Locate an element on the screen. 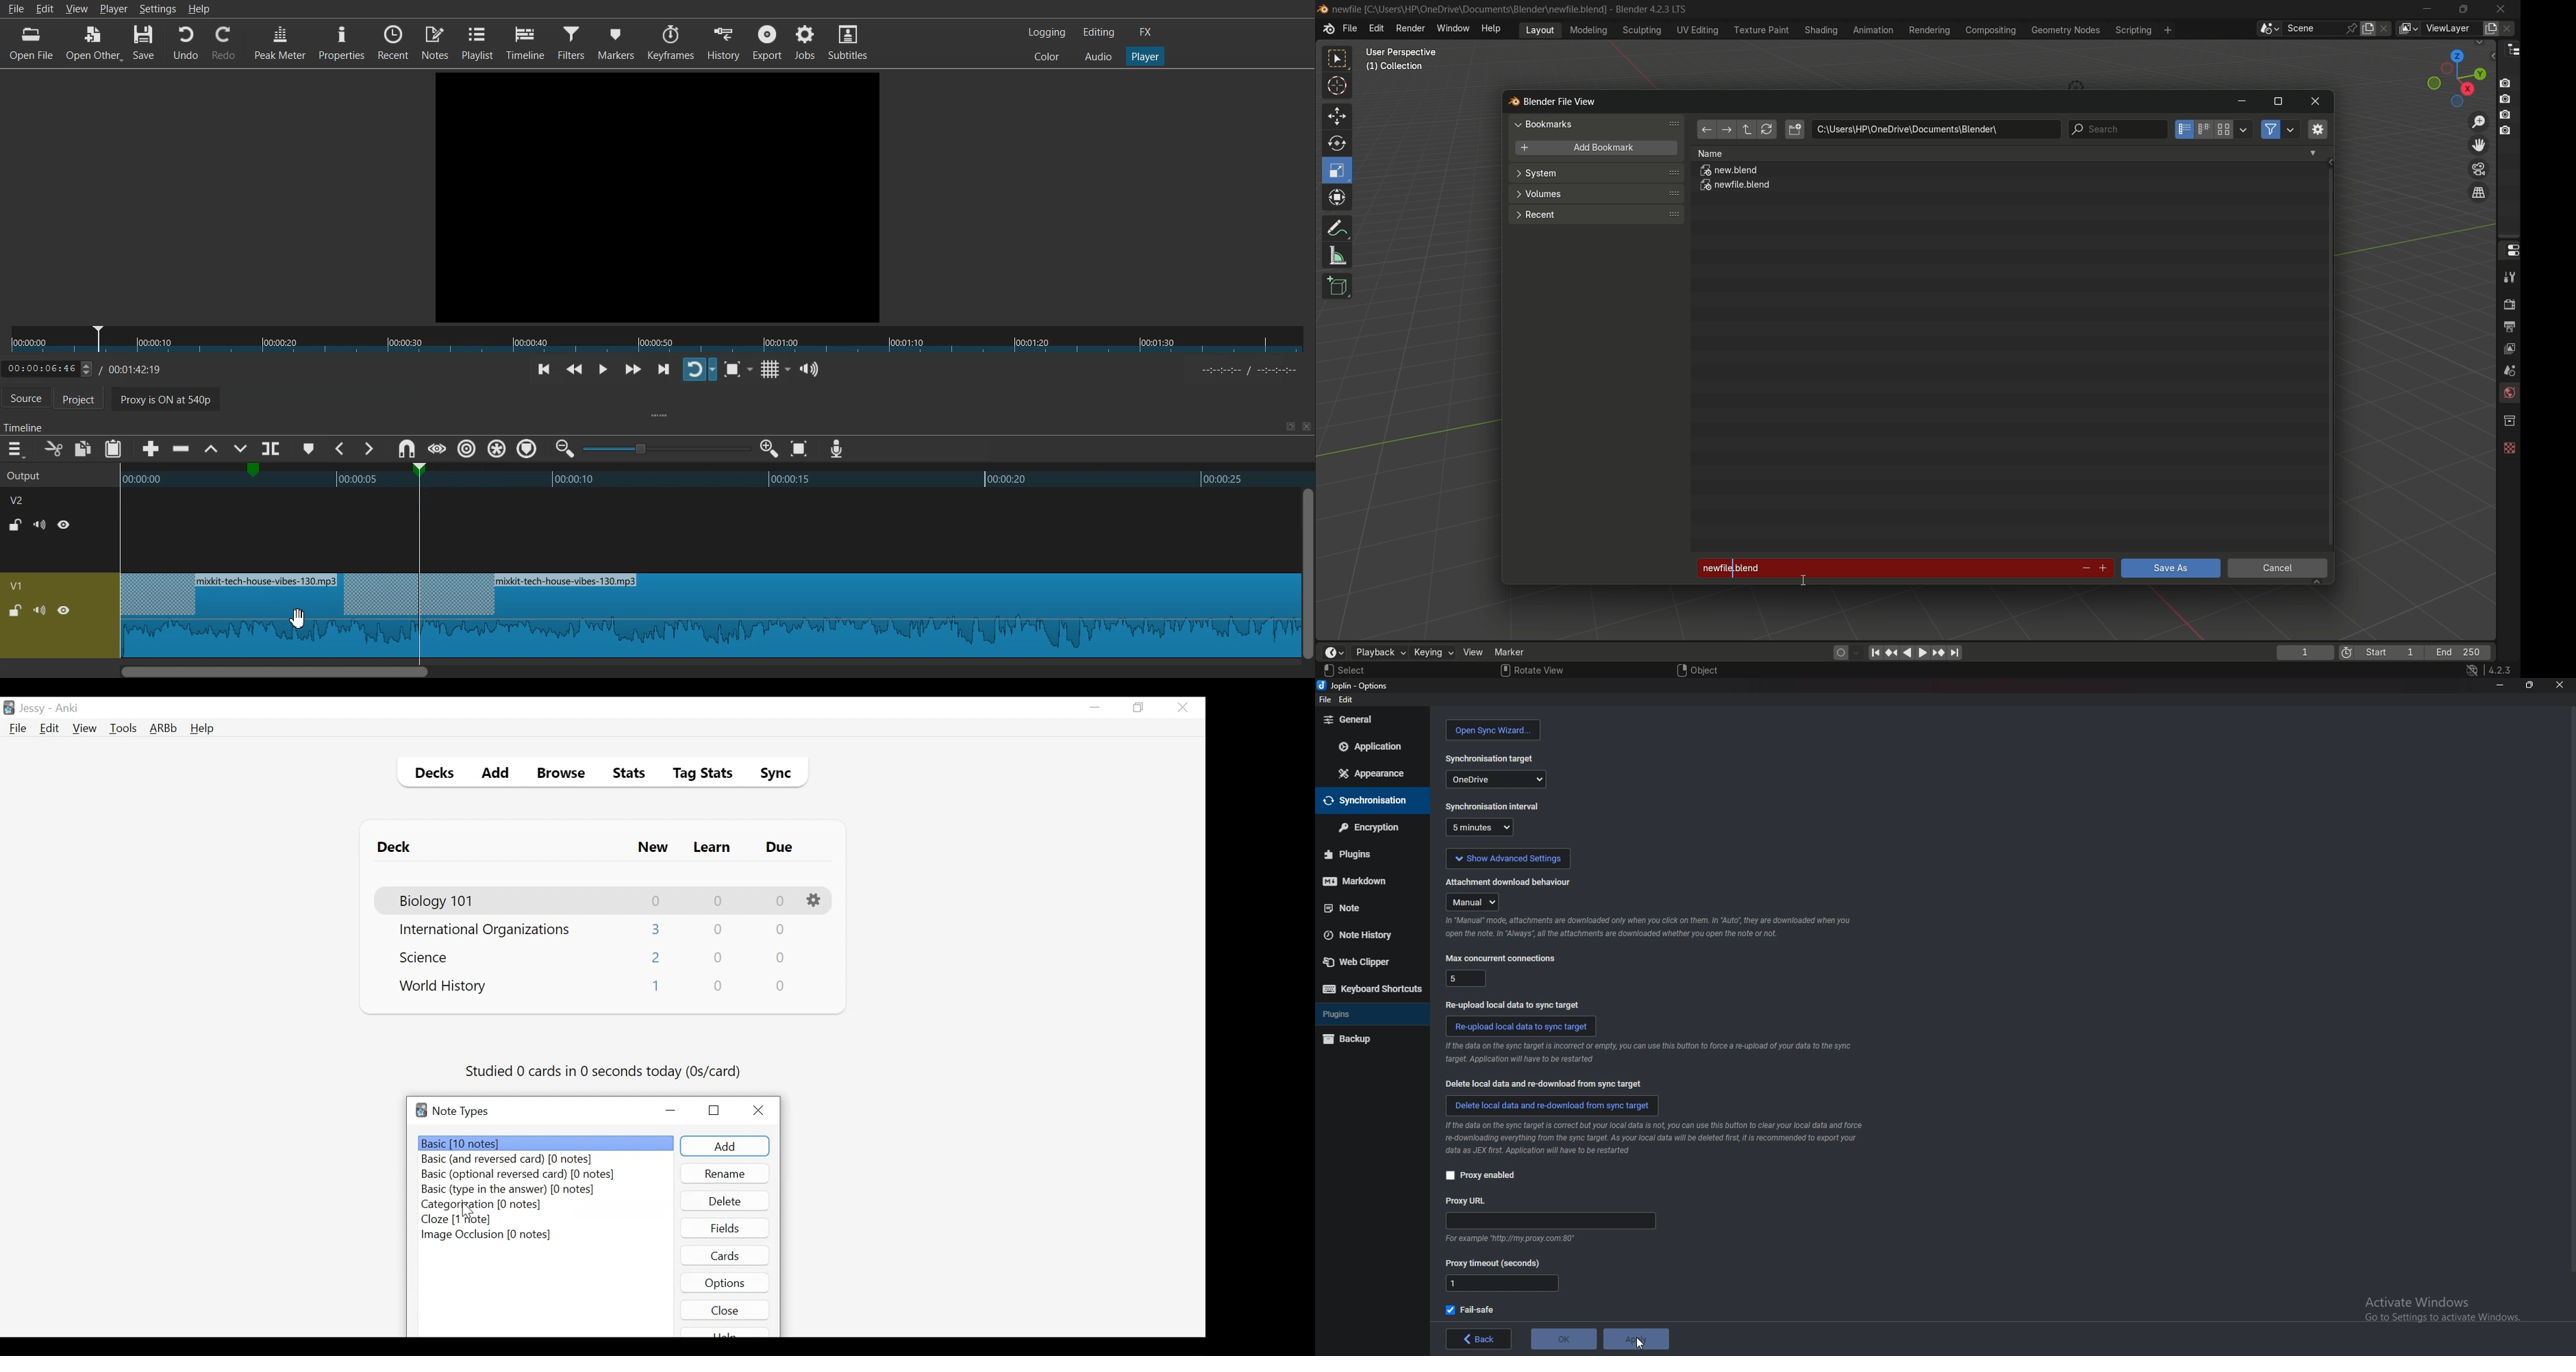 The height and width of the screenshot is (1372, 2576). recent is located at coordinates (1594, 213).